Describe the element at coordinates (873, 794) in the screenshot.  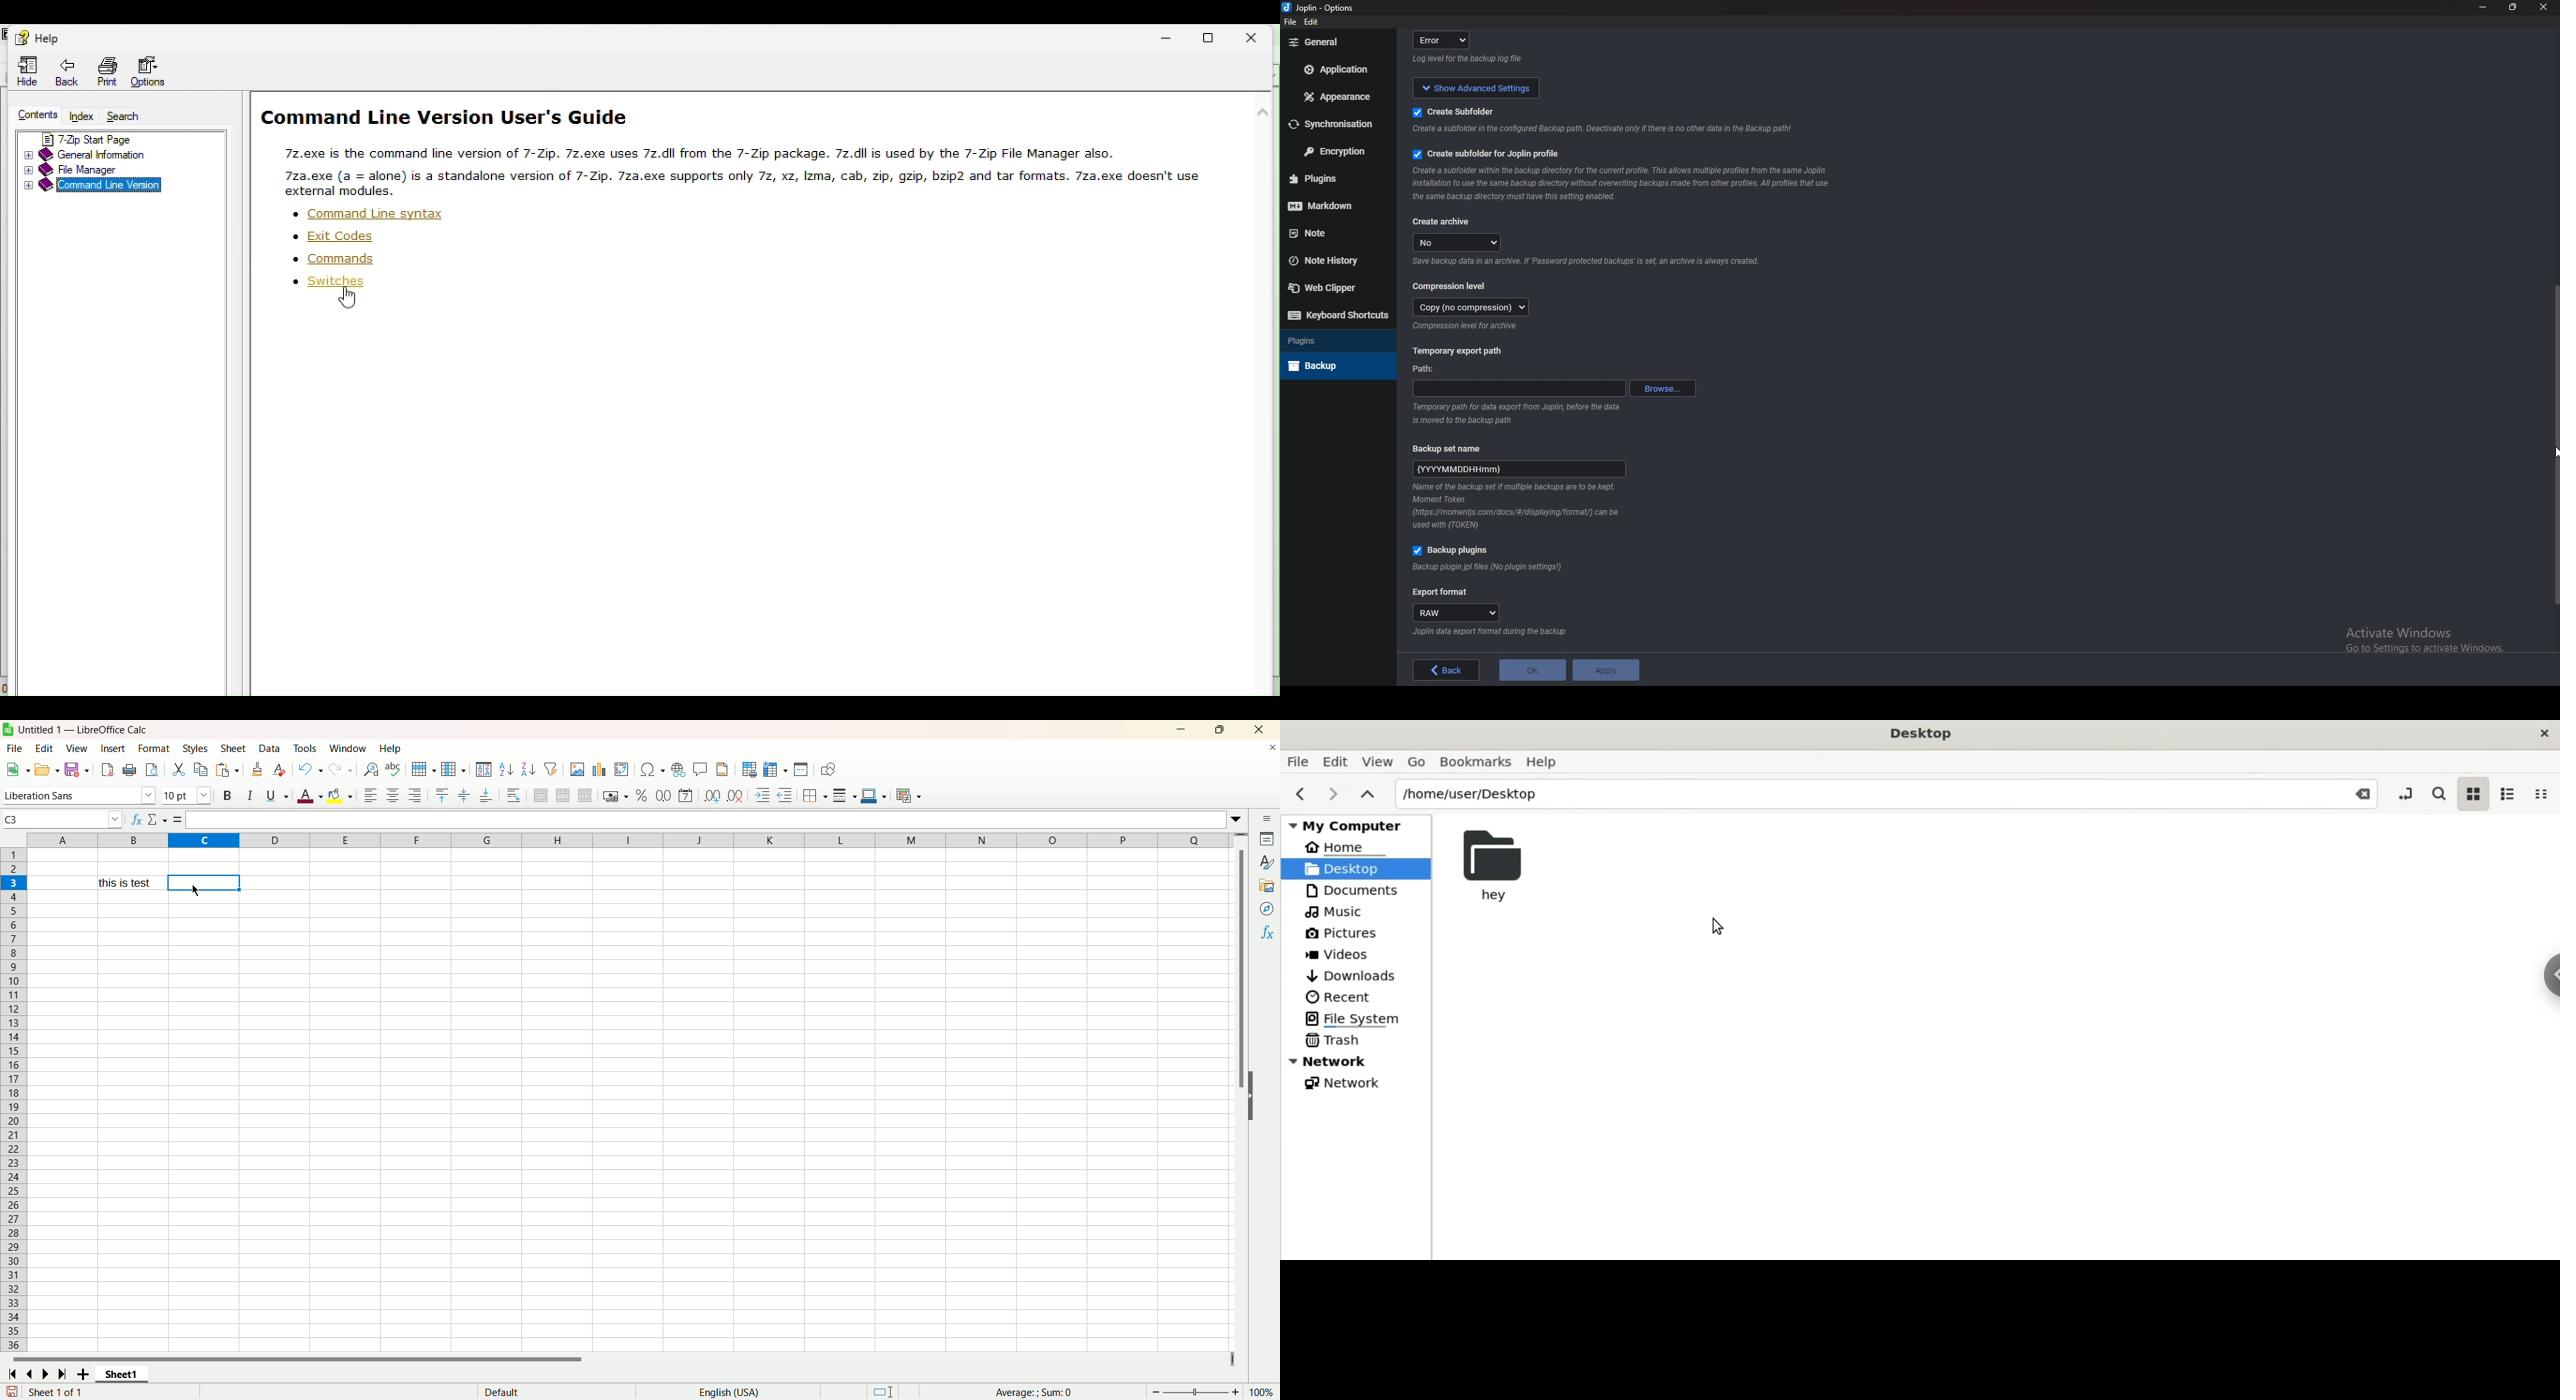
I see `border color` at that location.